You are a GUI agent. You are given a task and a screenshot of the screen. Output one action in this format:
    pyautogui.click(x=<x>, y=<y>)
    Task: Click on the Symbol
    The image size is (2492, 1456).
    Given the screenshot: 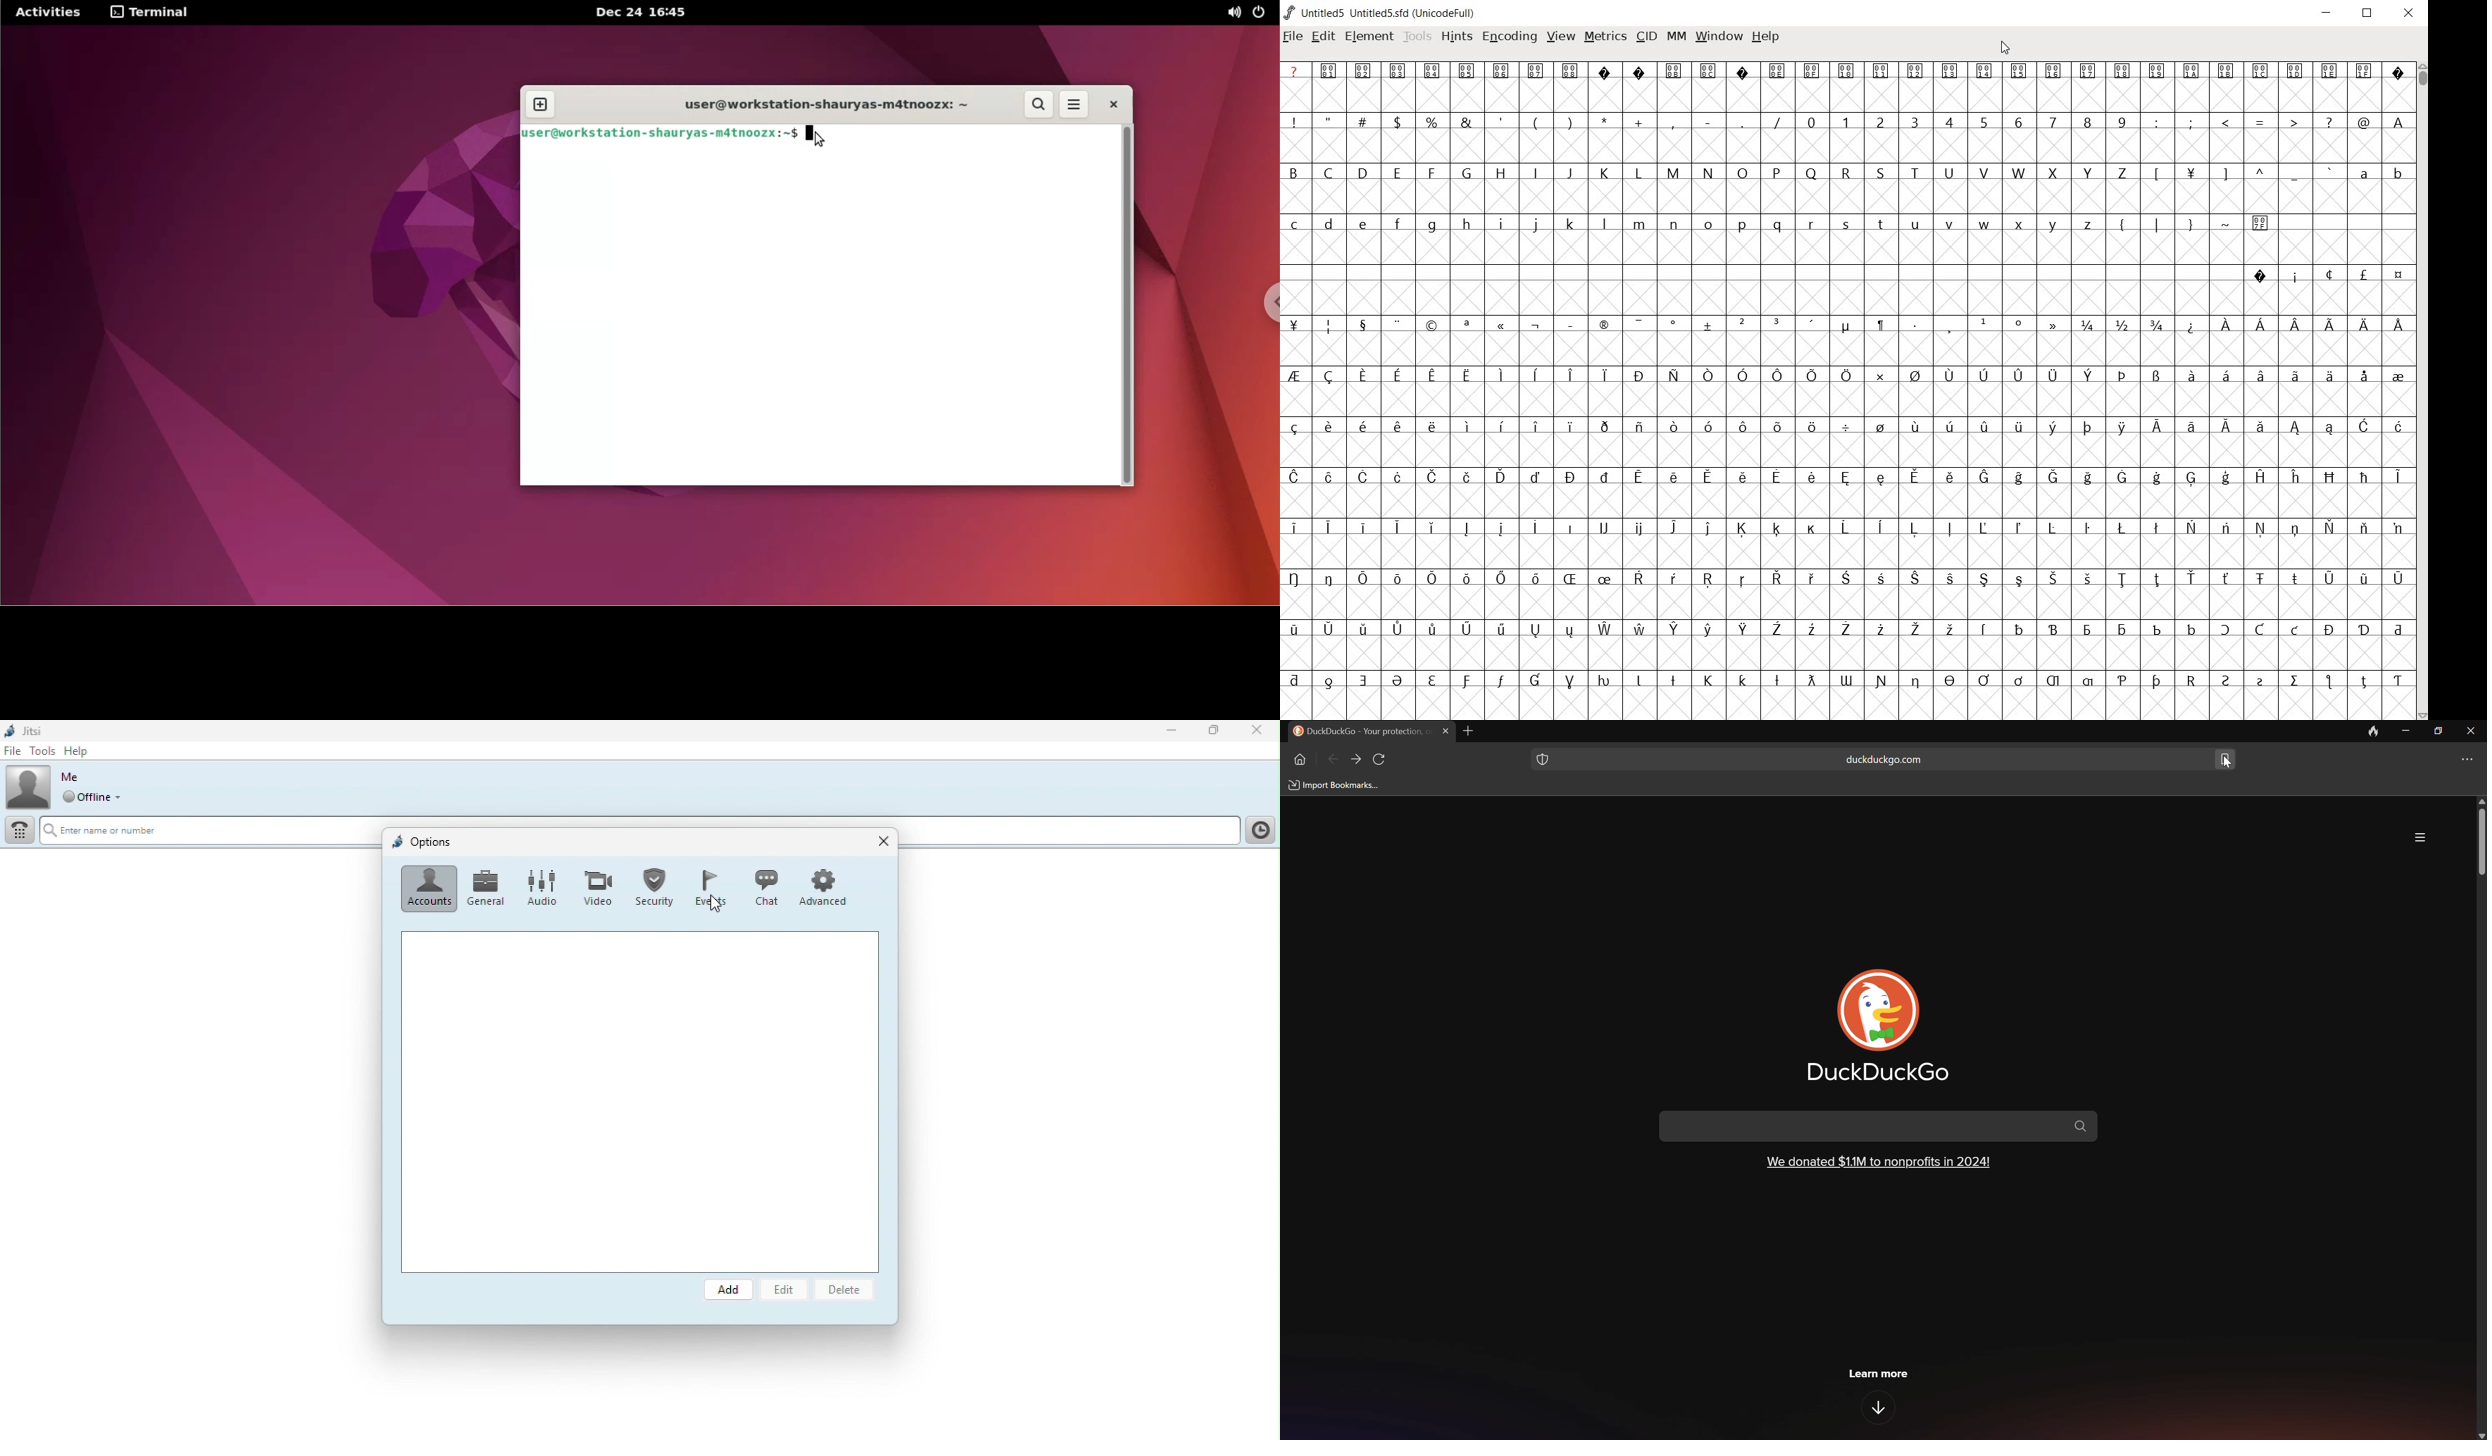 What is the action you would take?
    pyautogui.click(x=1812, y=528)
    